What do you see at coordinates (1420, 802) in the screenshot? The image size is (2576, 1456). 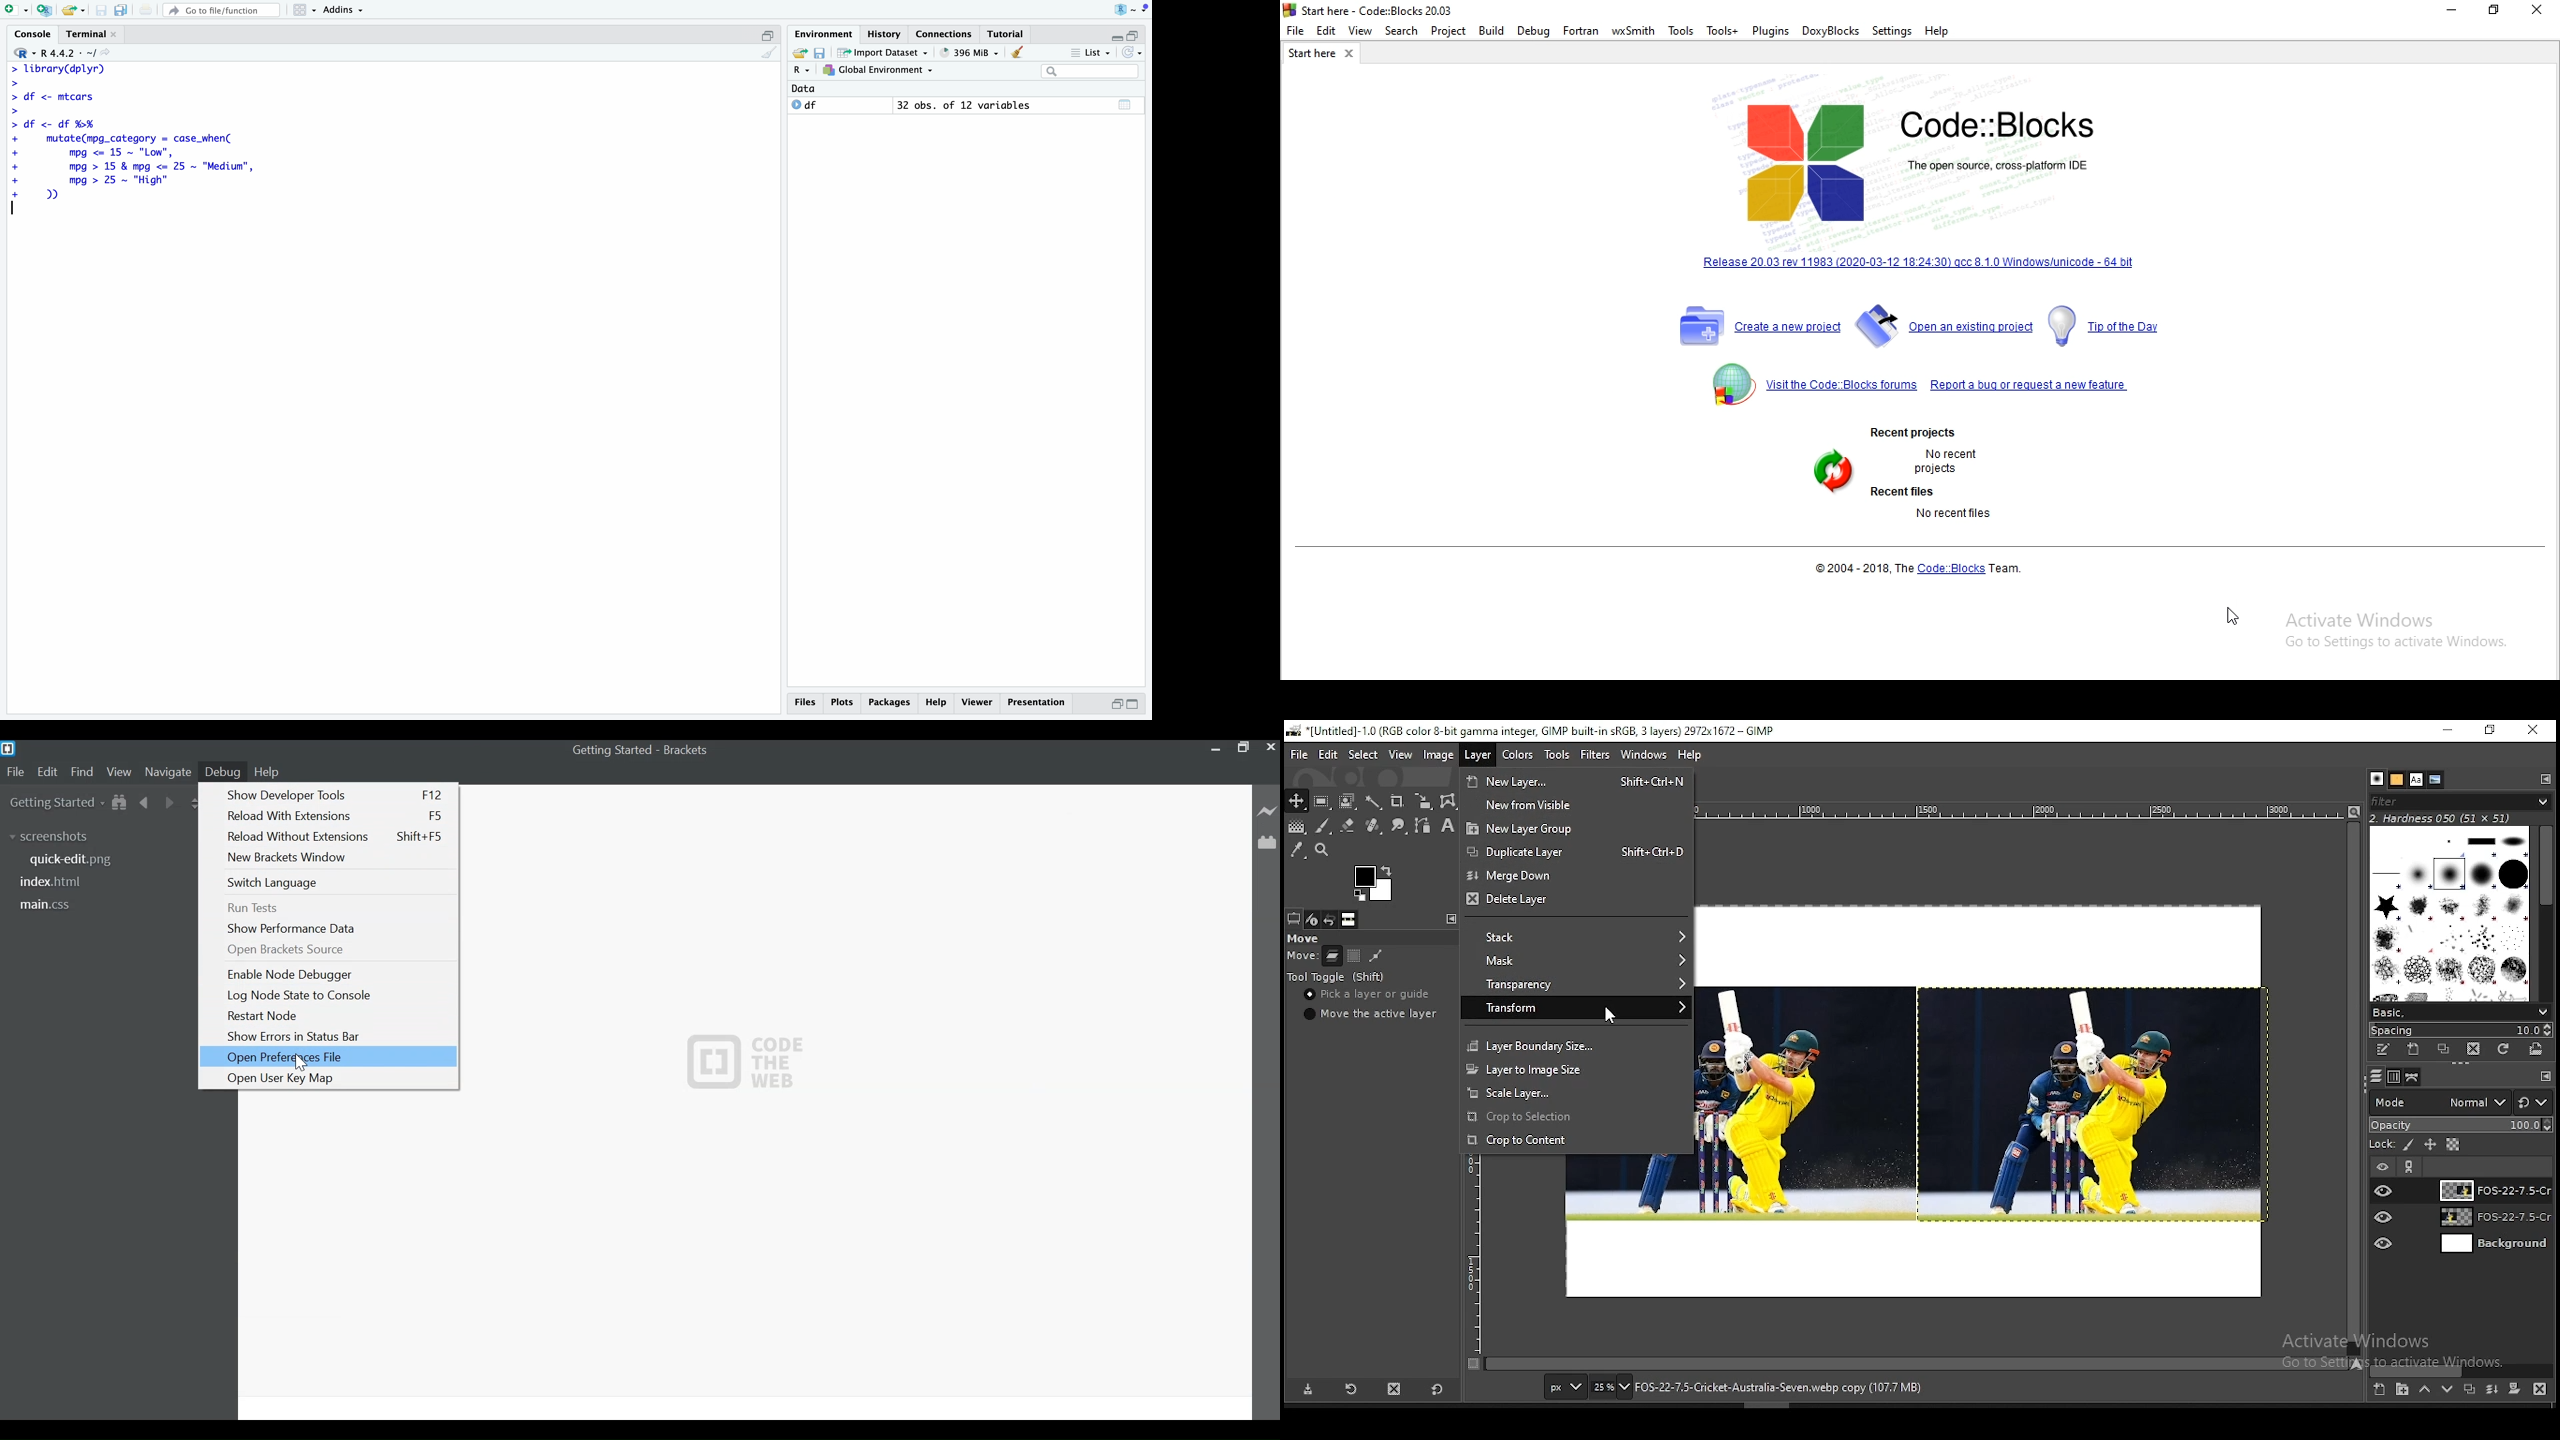 I see `crop tool` at bounding box center [1420, 802].